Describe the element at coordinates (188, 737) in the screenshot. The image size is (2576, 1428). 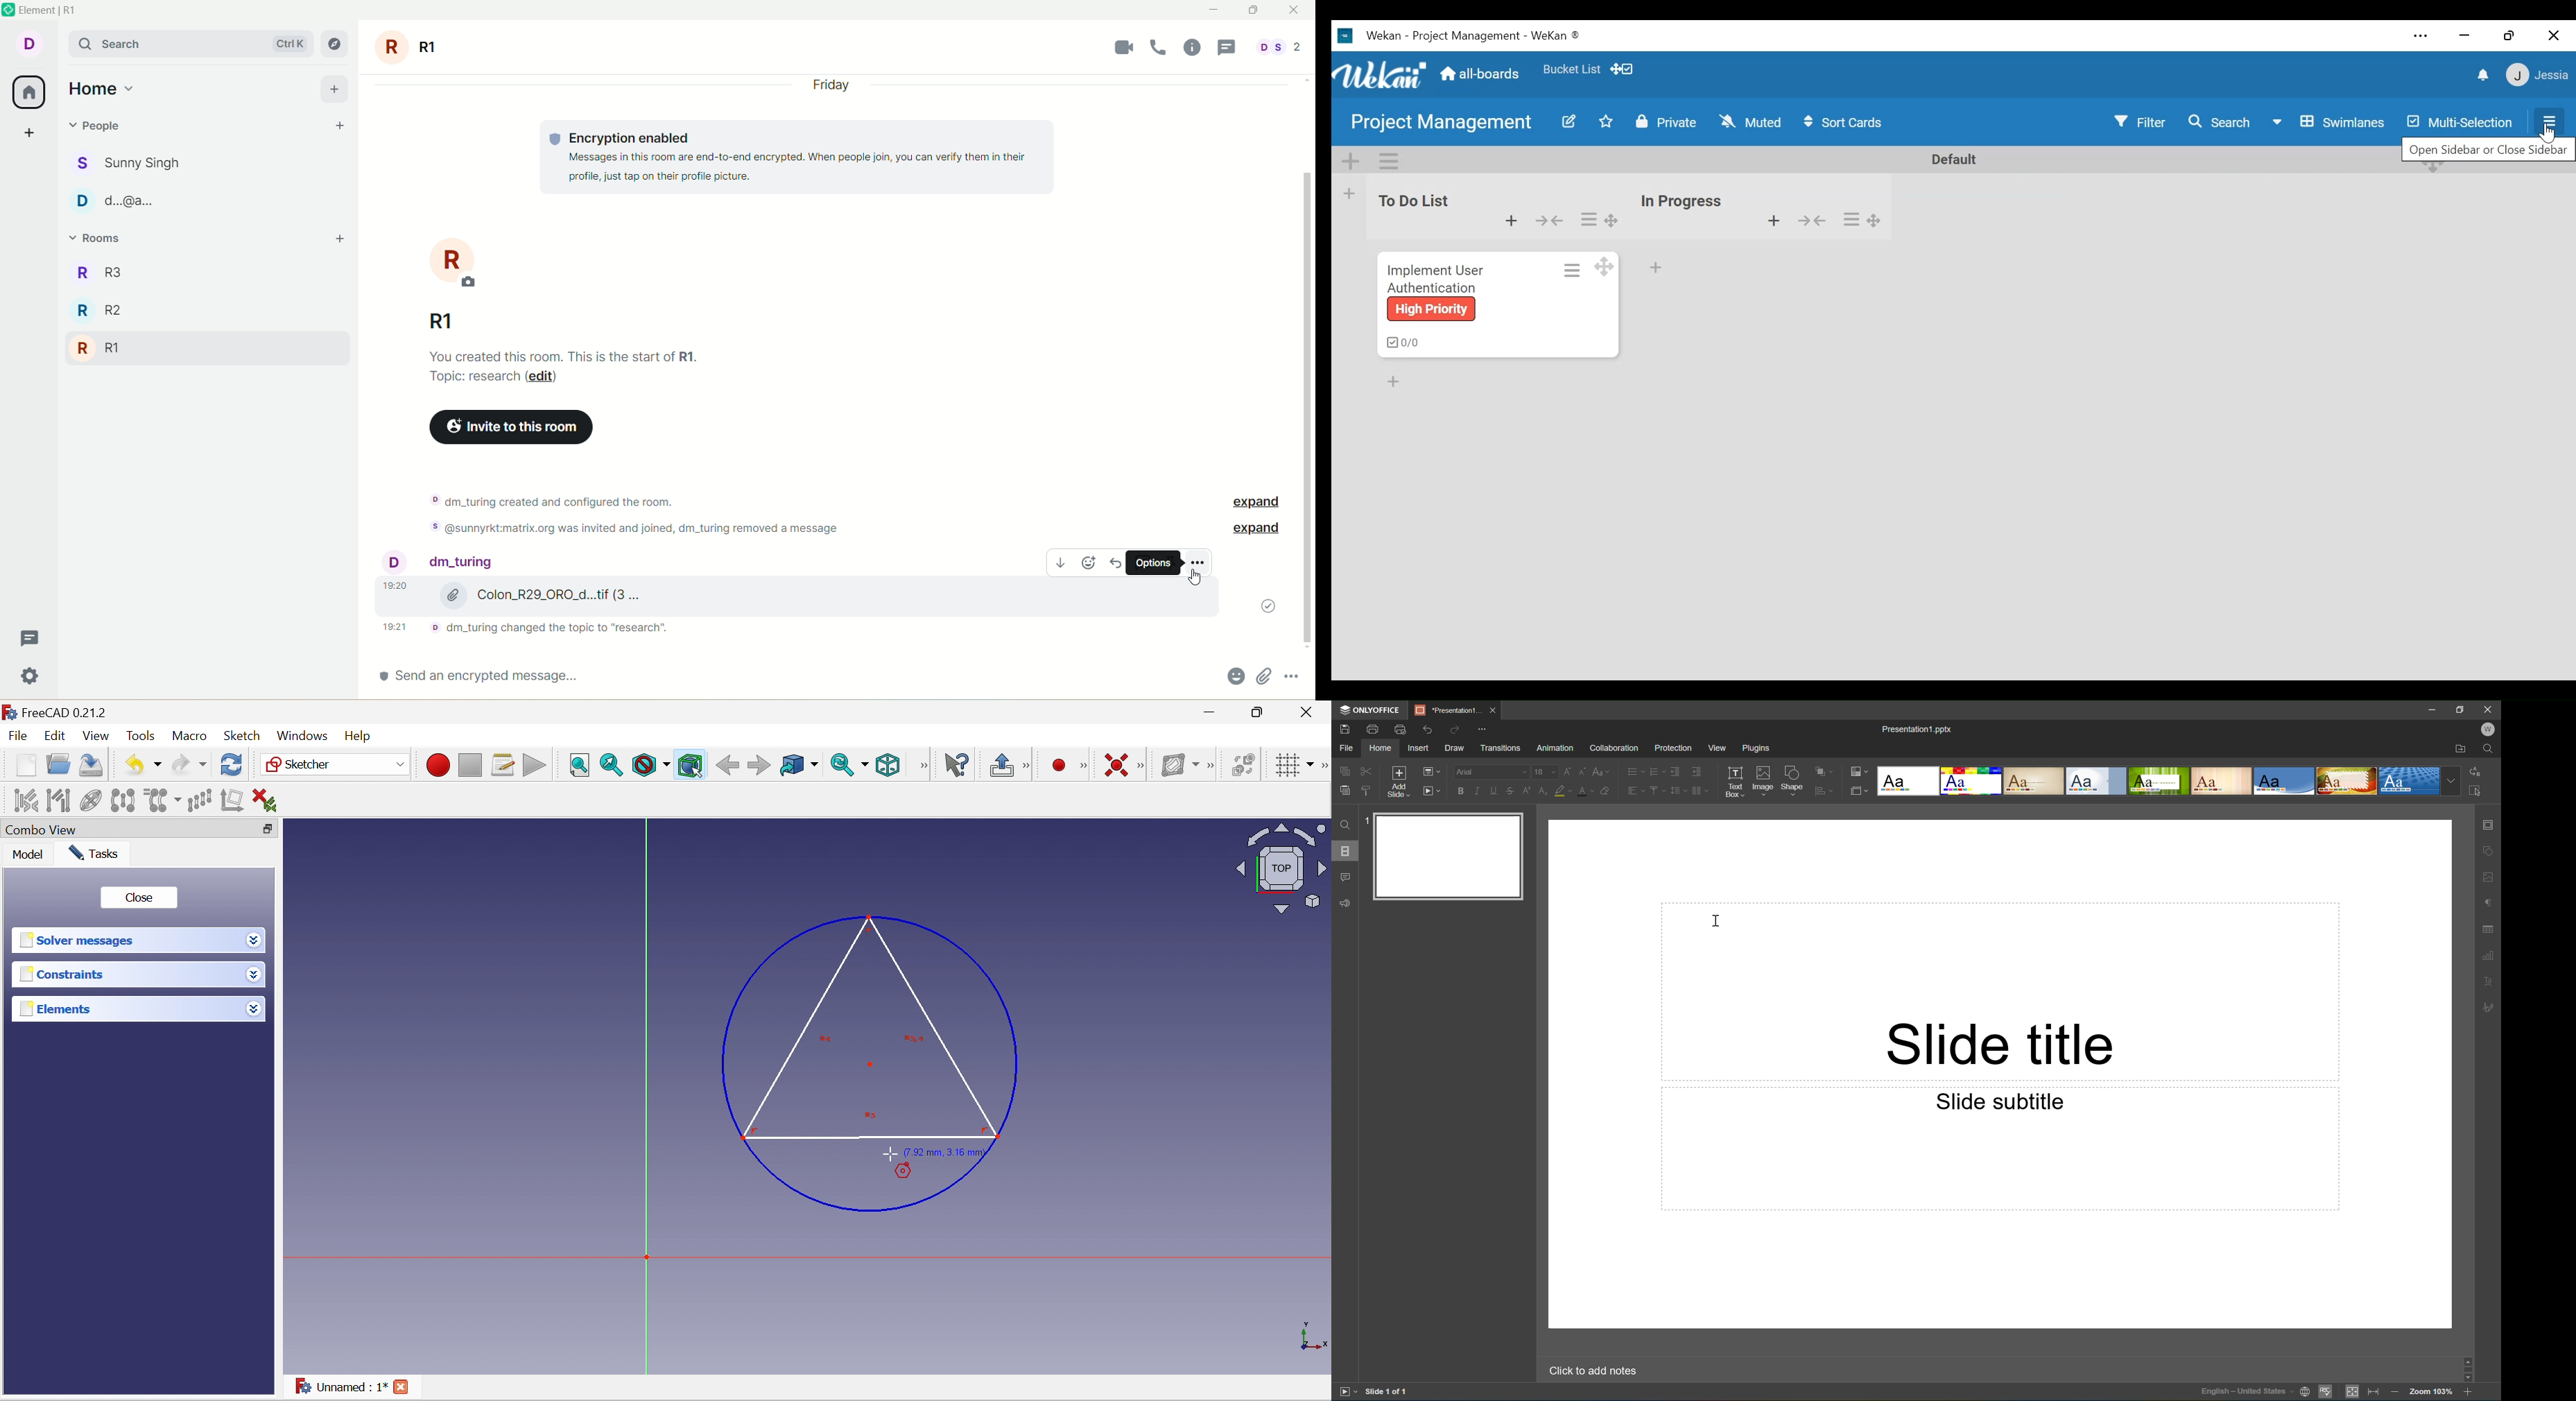
I see `Macro` at that location.